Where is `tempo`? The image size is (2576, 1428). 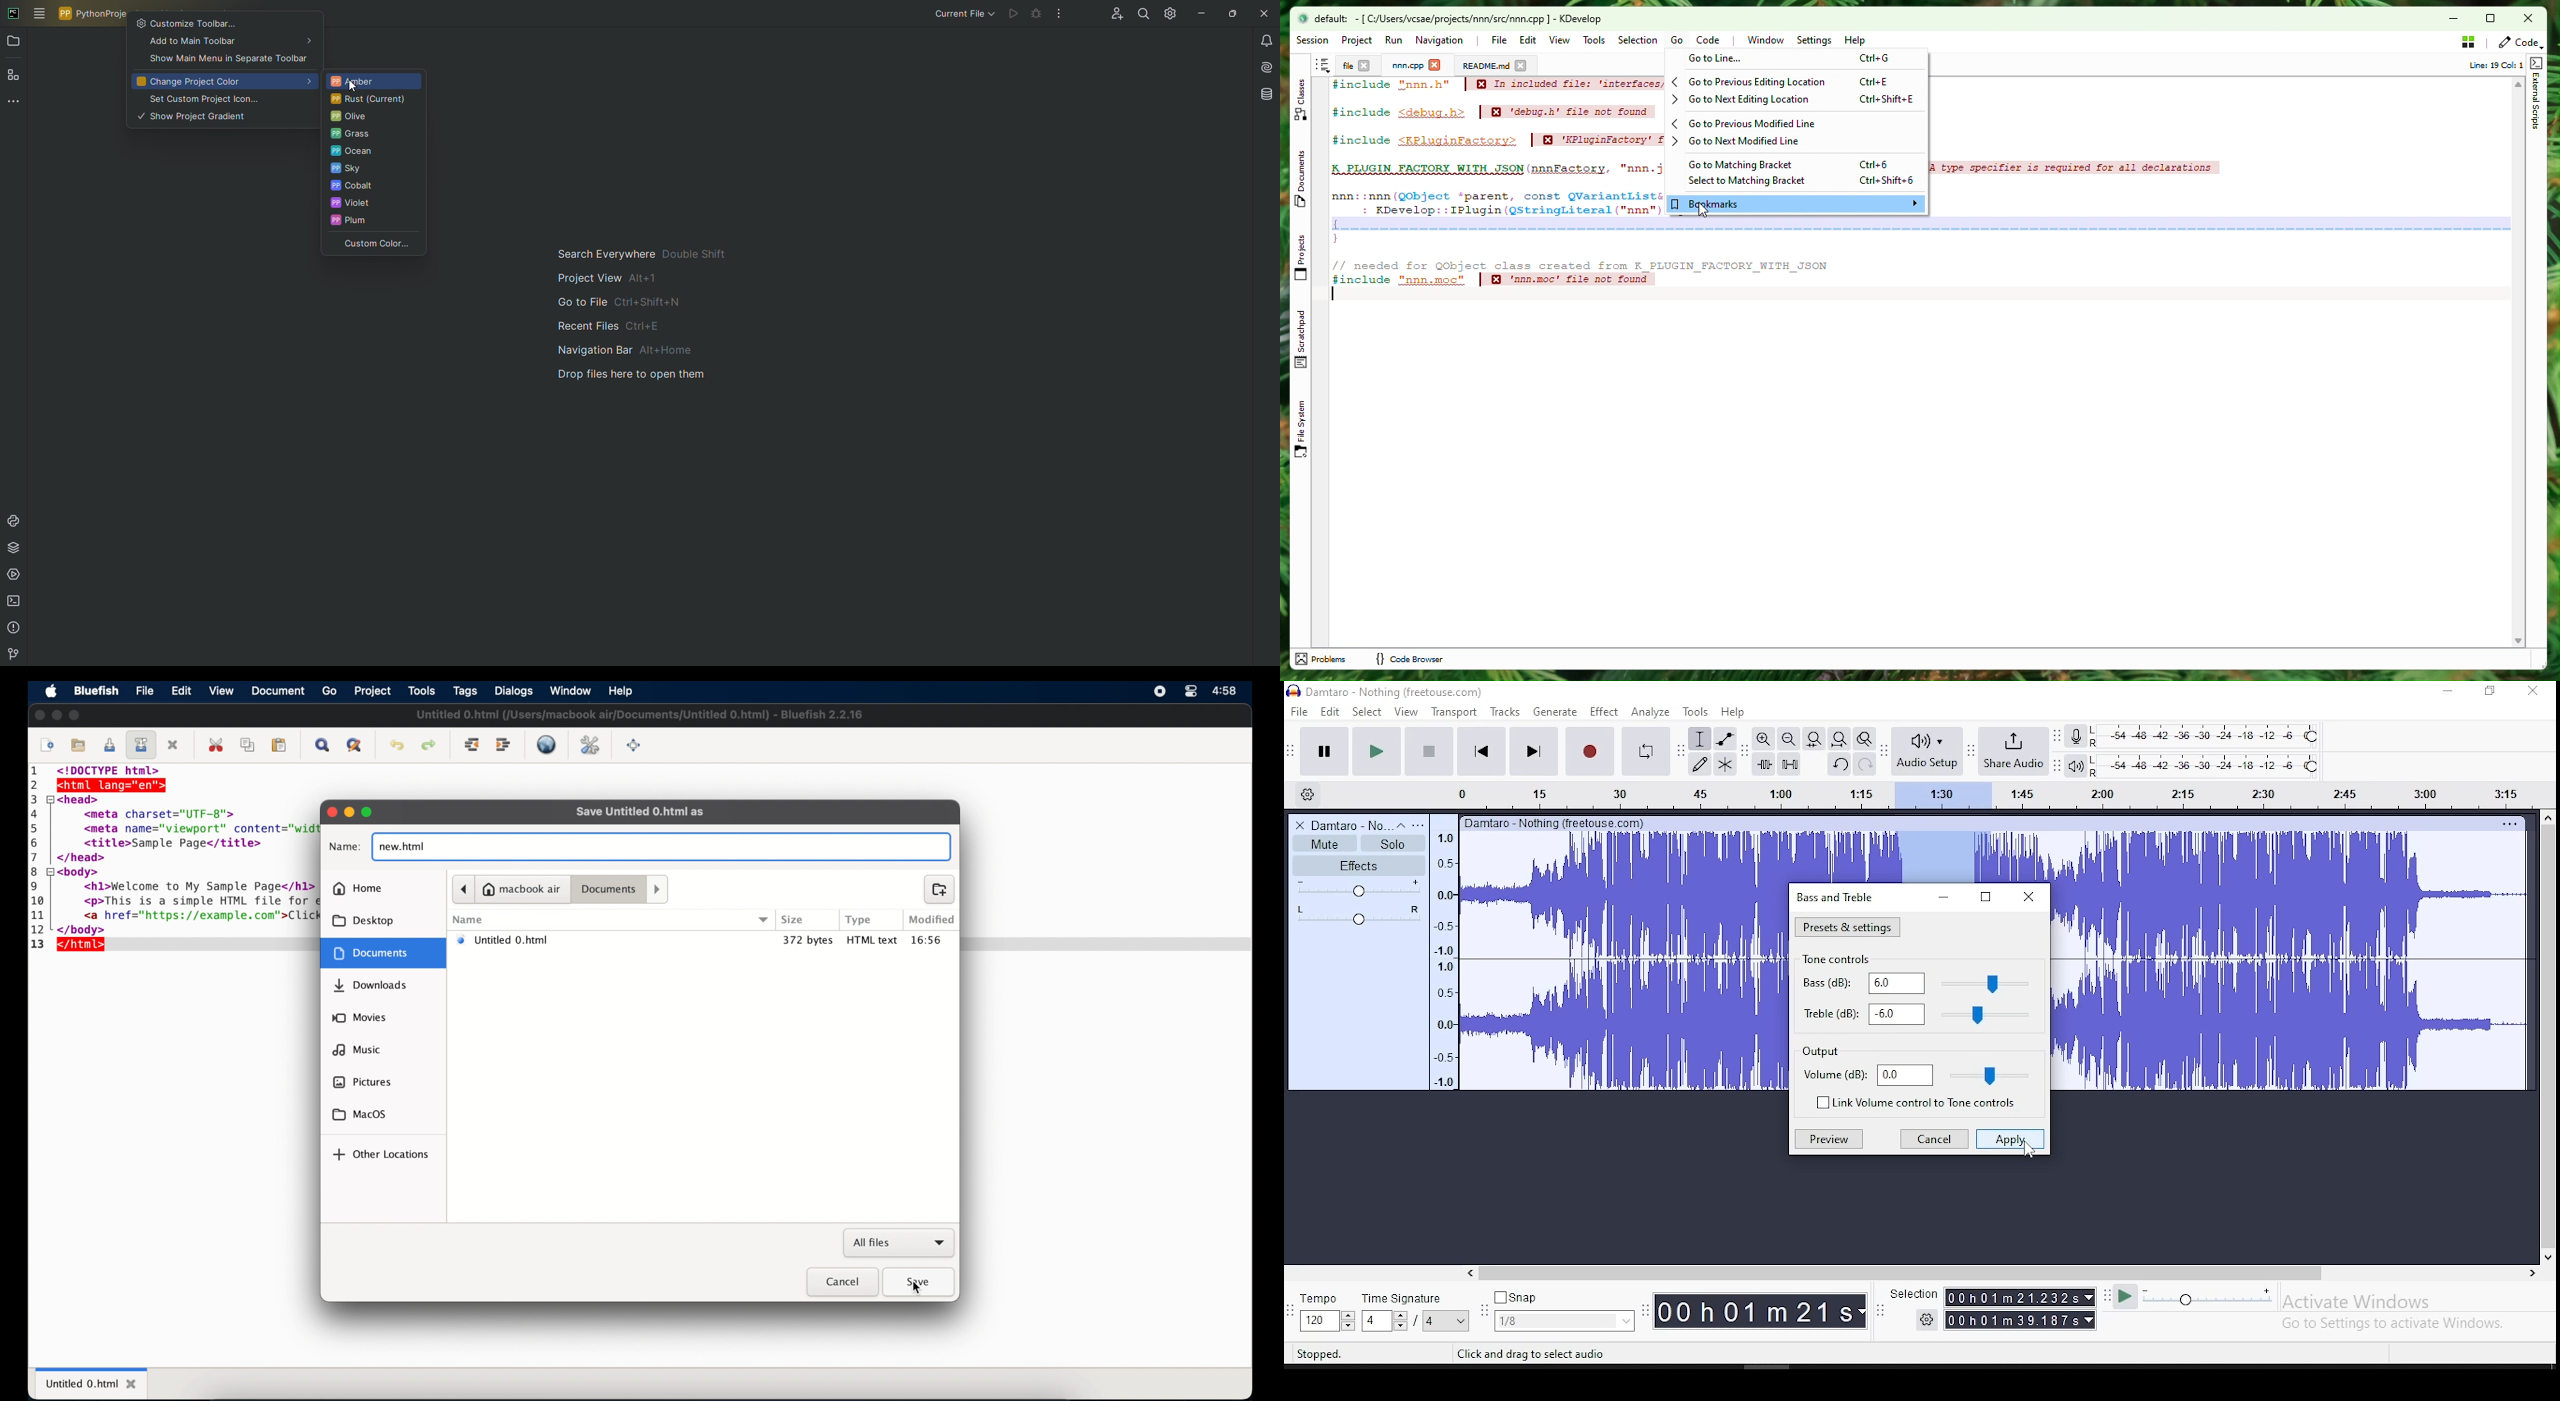
tempo is located at coordinates (1324, 1300).